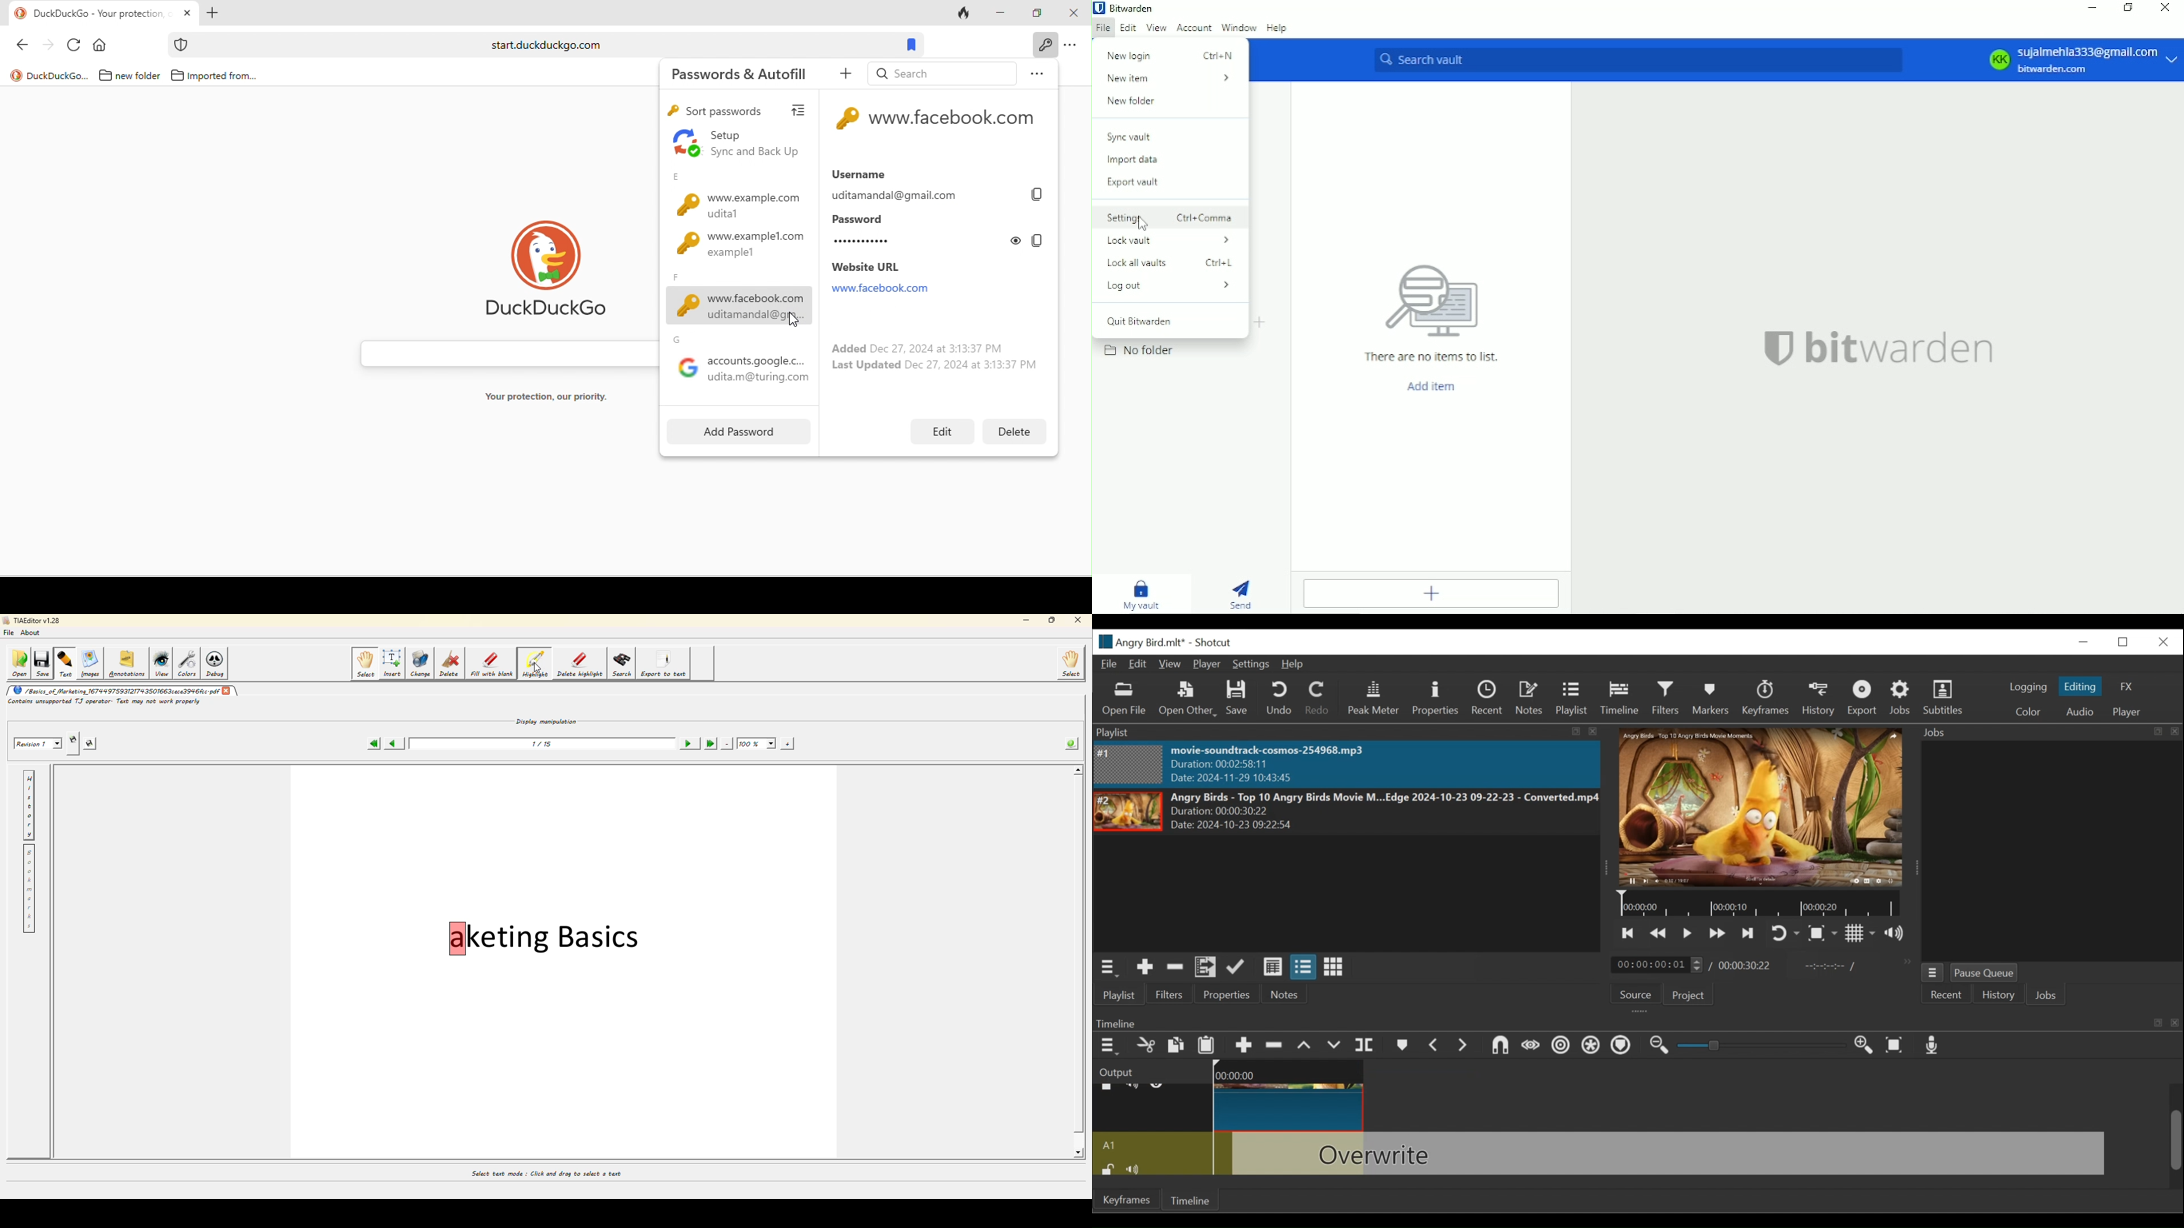 This screenshot has height=1232, width=2184. Describe the element at coordinates (1229, 995) in the screenshot. I see `Properties` at that location.